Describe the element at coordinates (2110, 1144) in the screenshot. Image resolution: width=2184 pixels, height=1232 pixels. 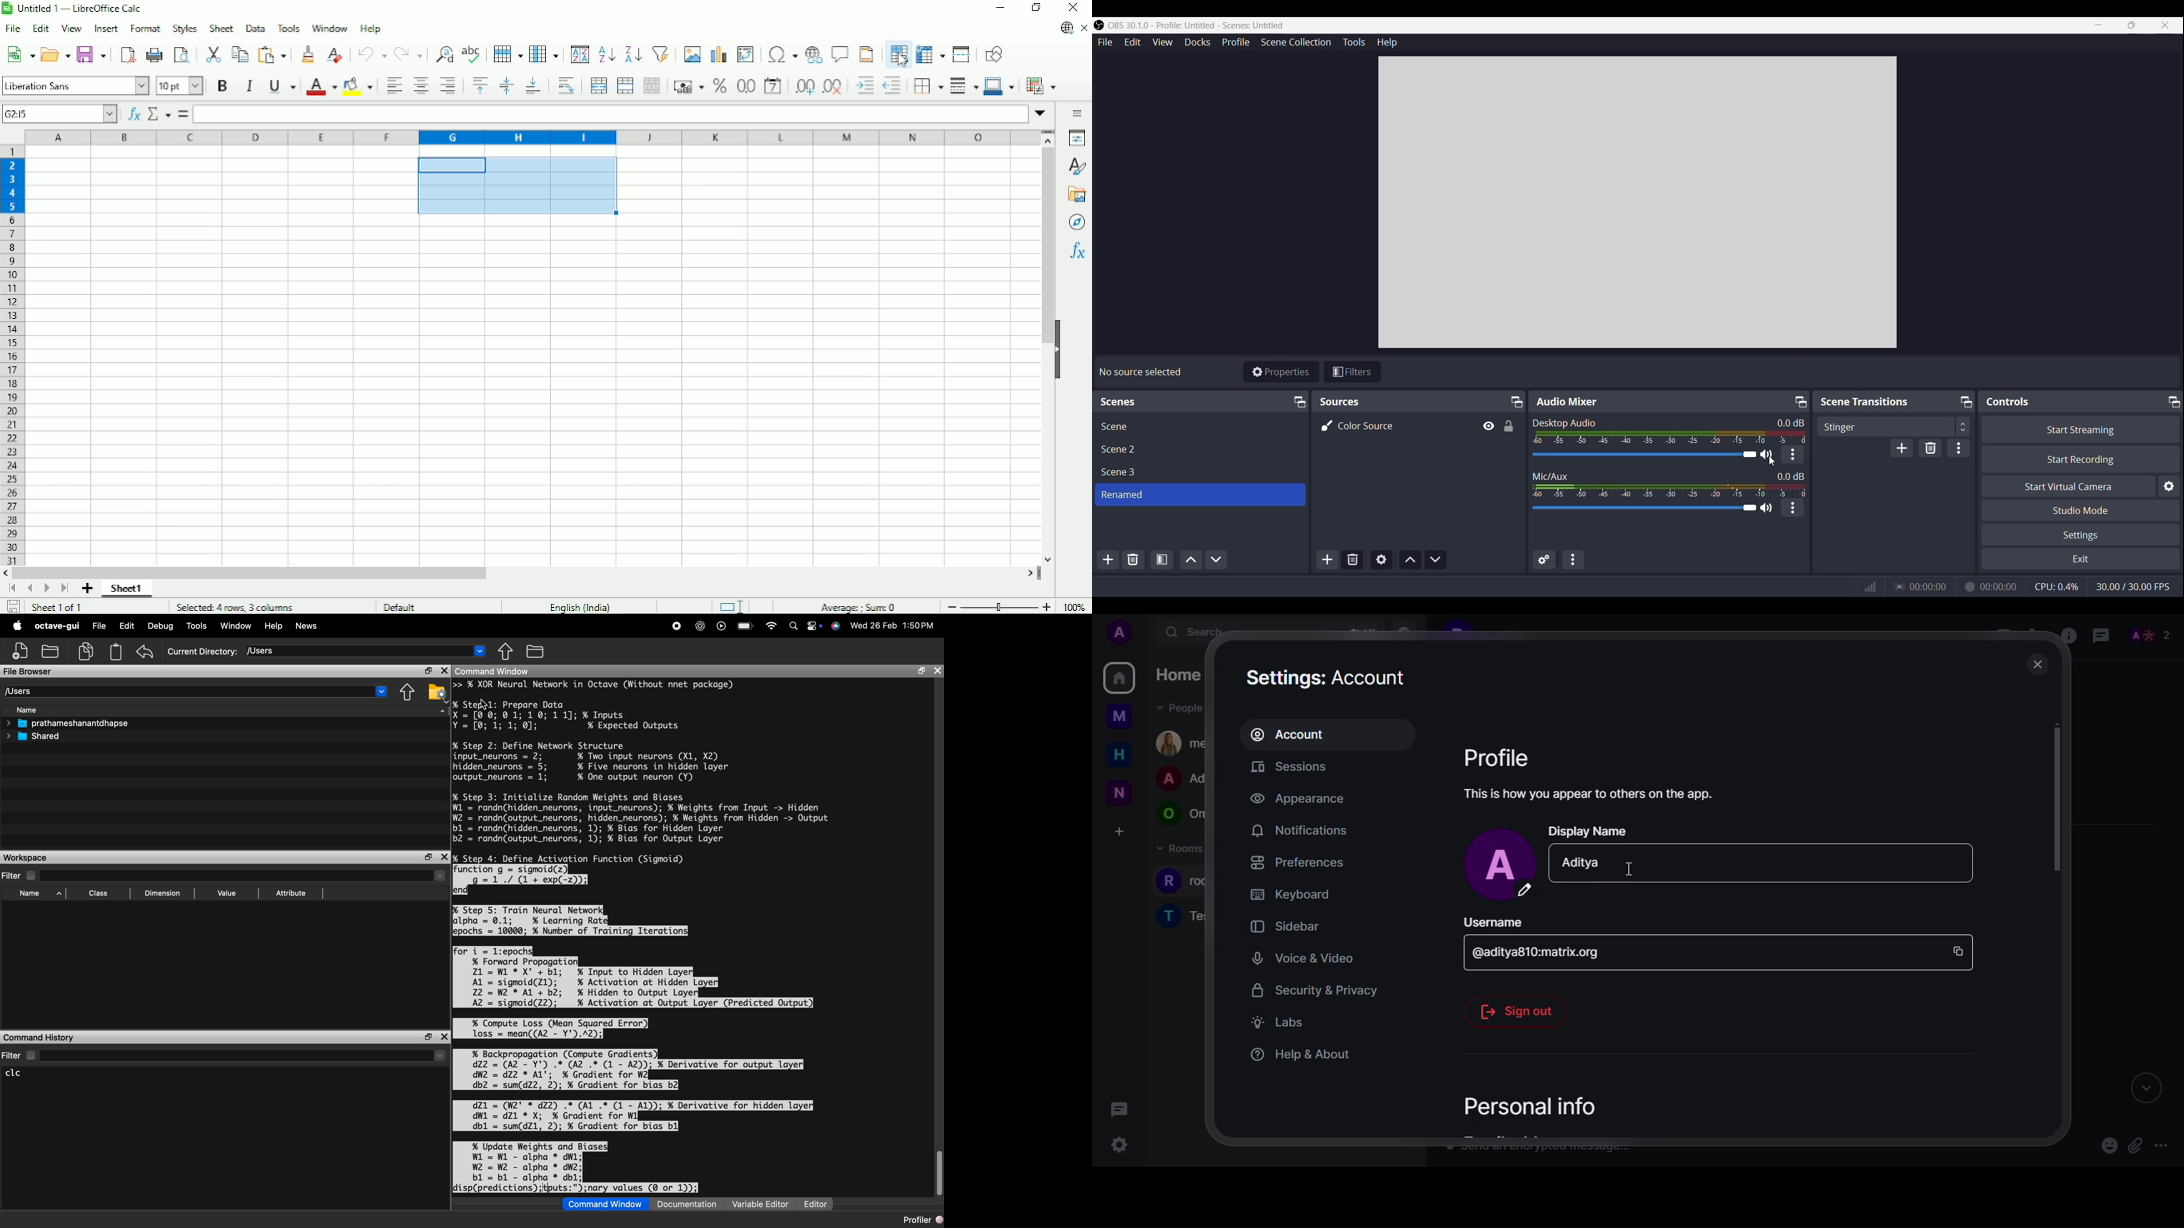
I see `emoji` at that location.